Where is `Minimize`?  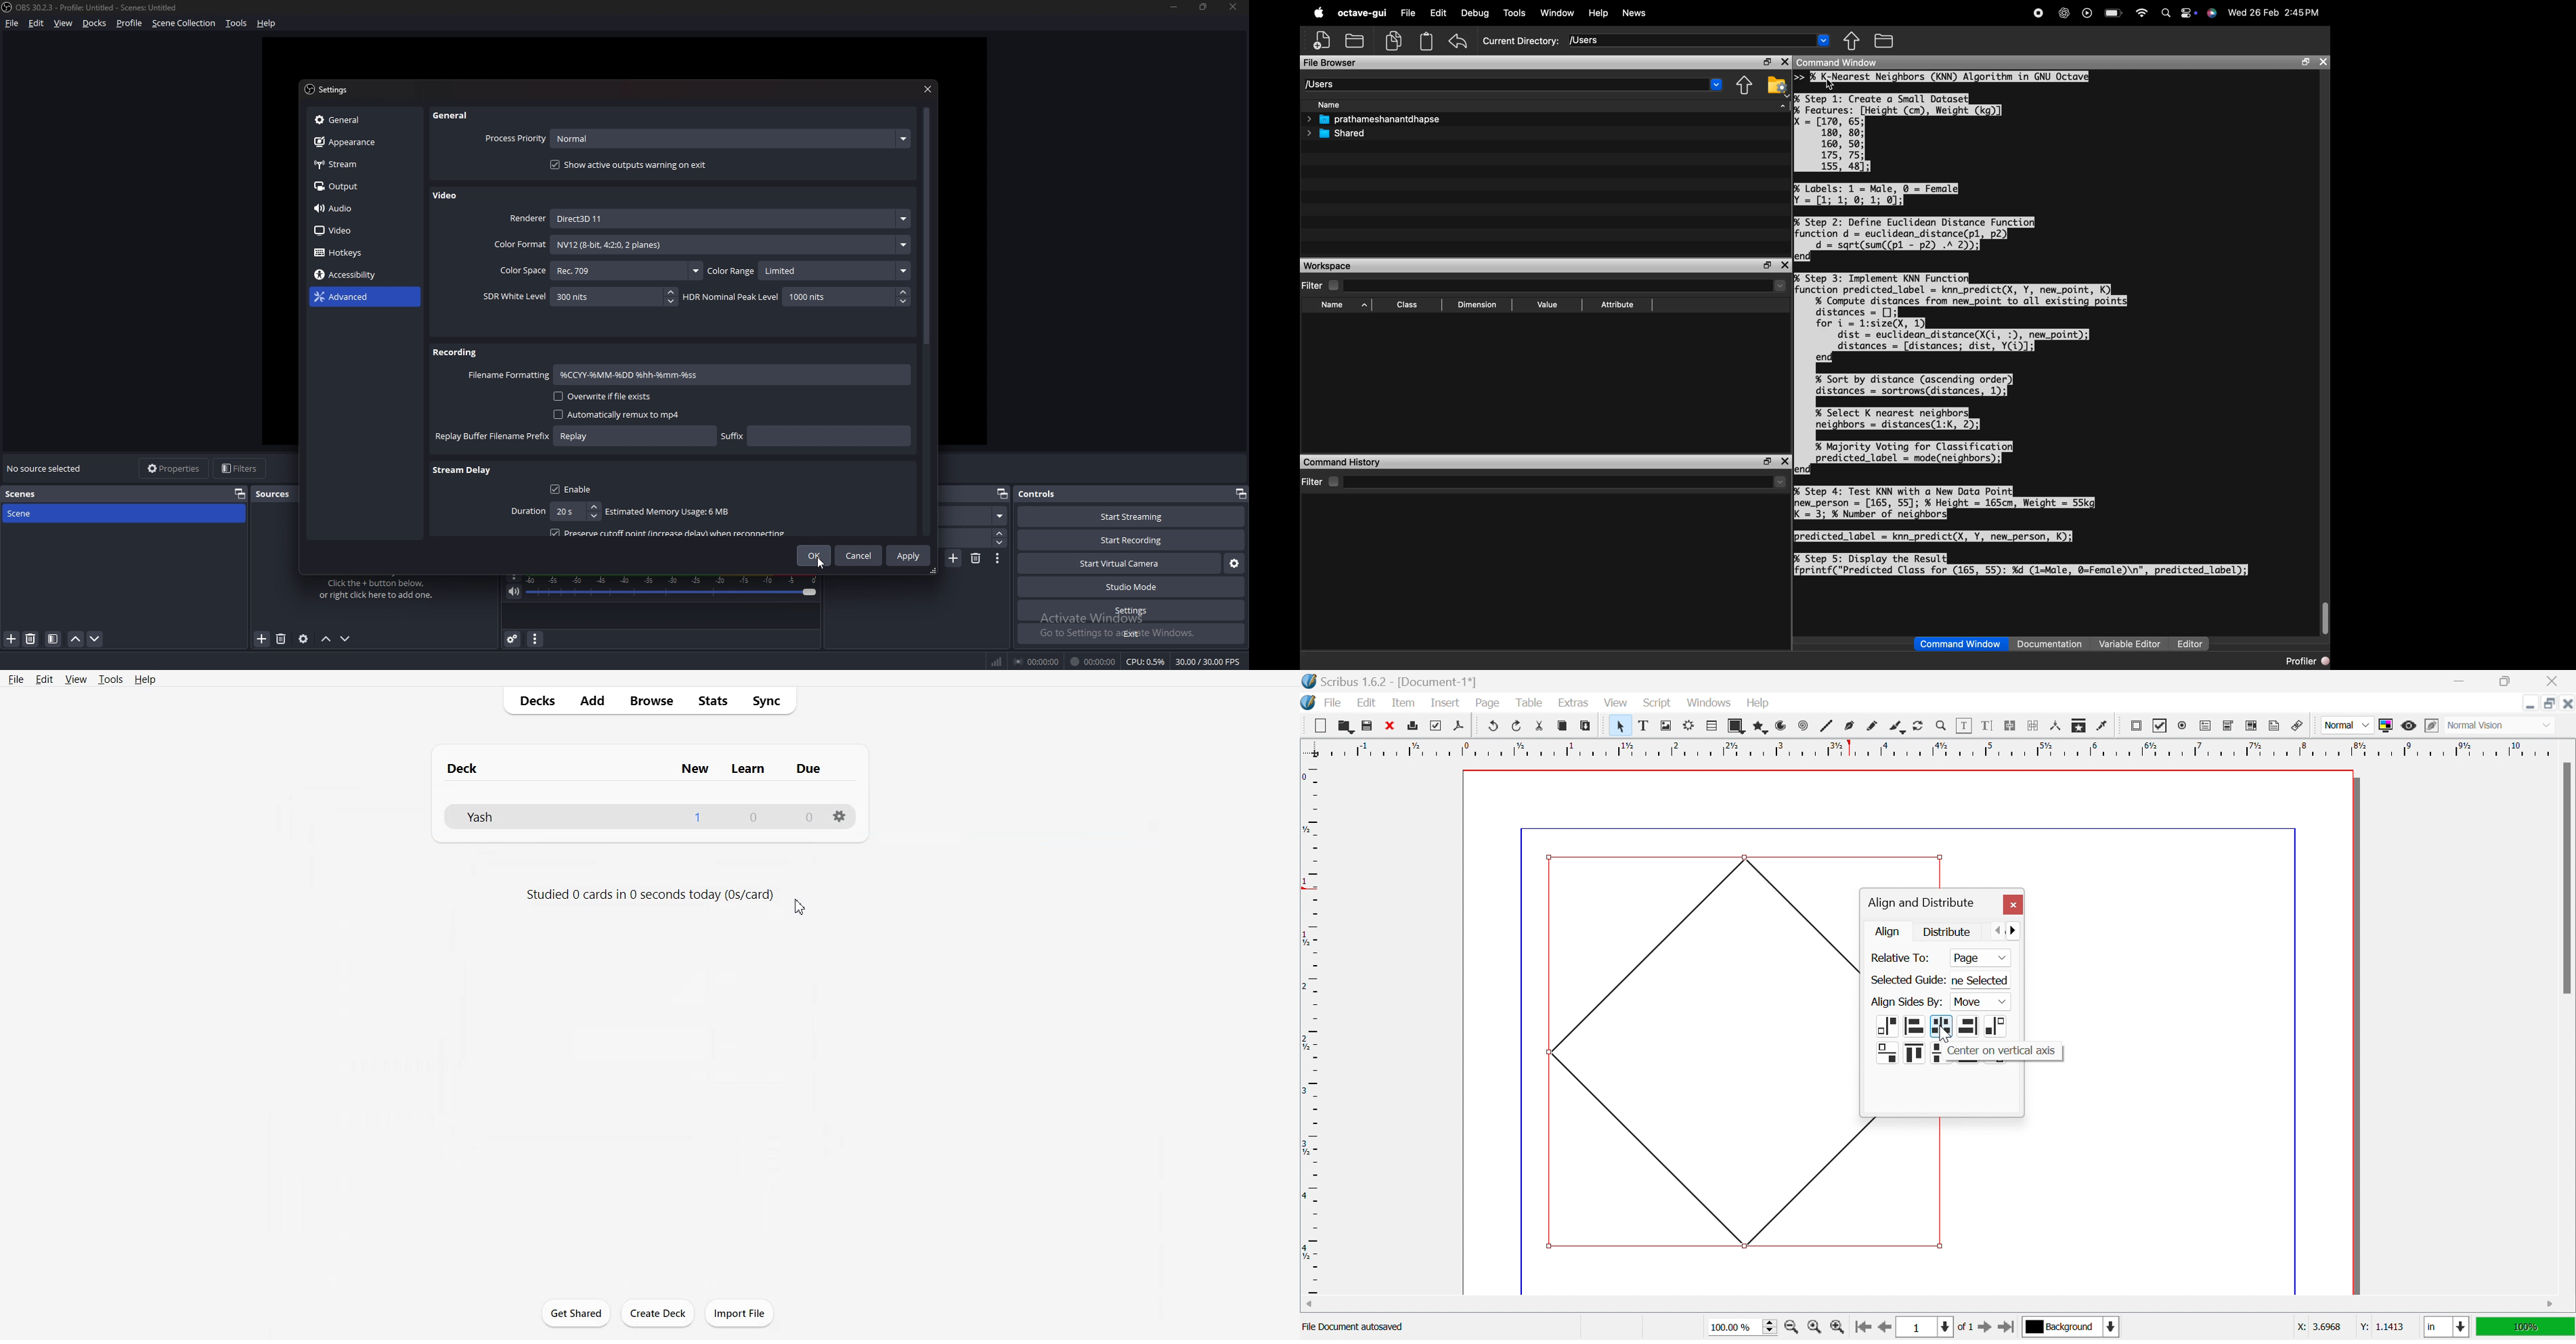 Minimize is located at coordinates (2463, 681).